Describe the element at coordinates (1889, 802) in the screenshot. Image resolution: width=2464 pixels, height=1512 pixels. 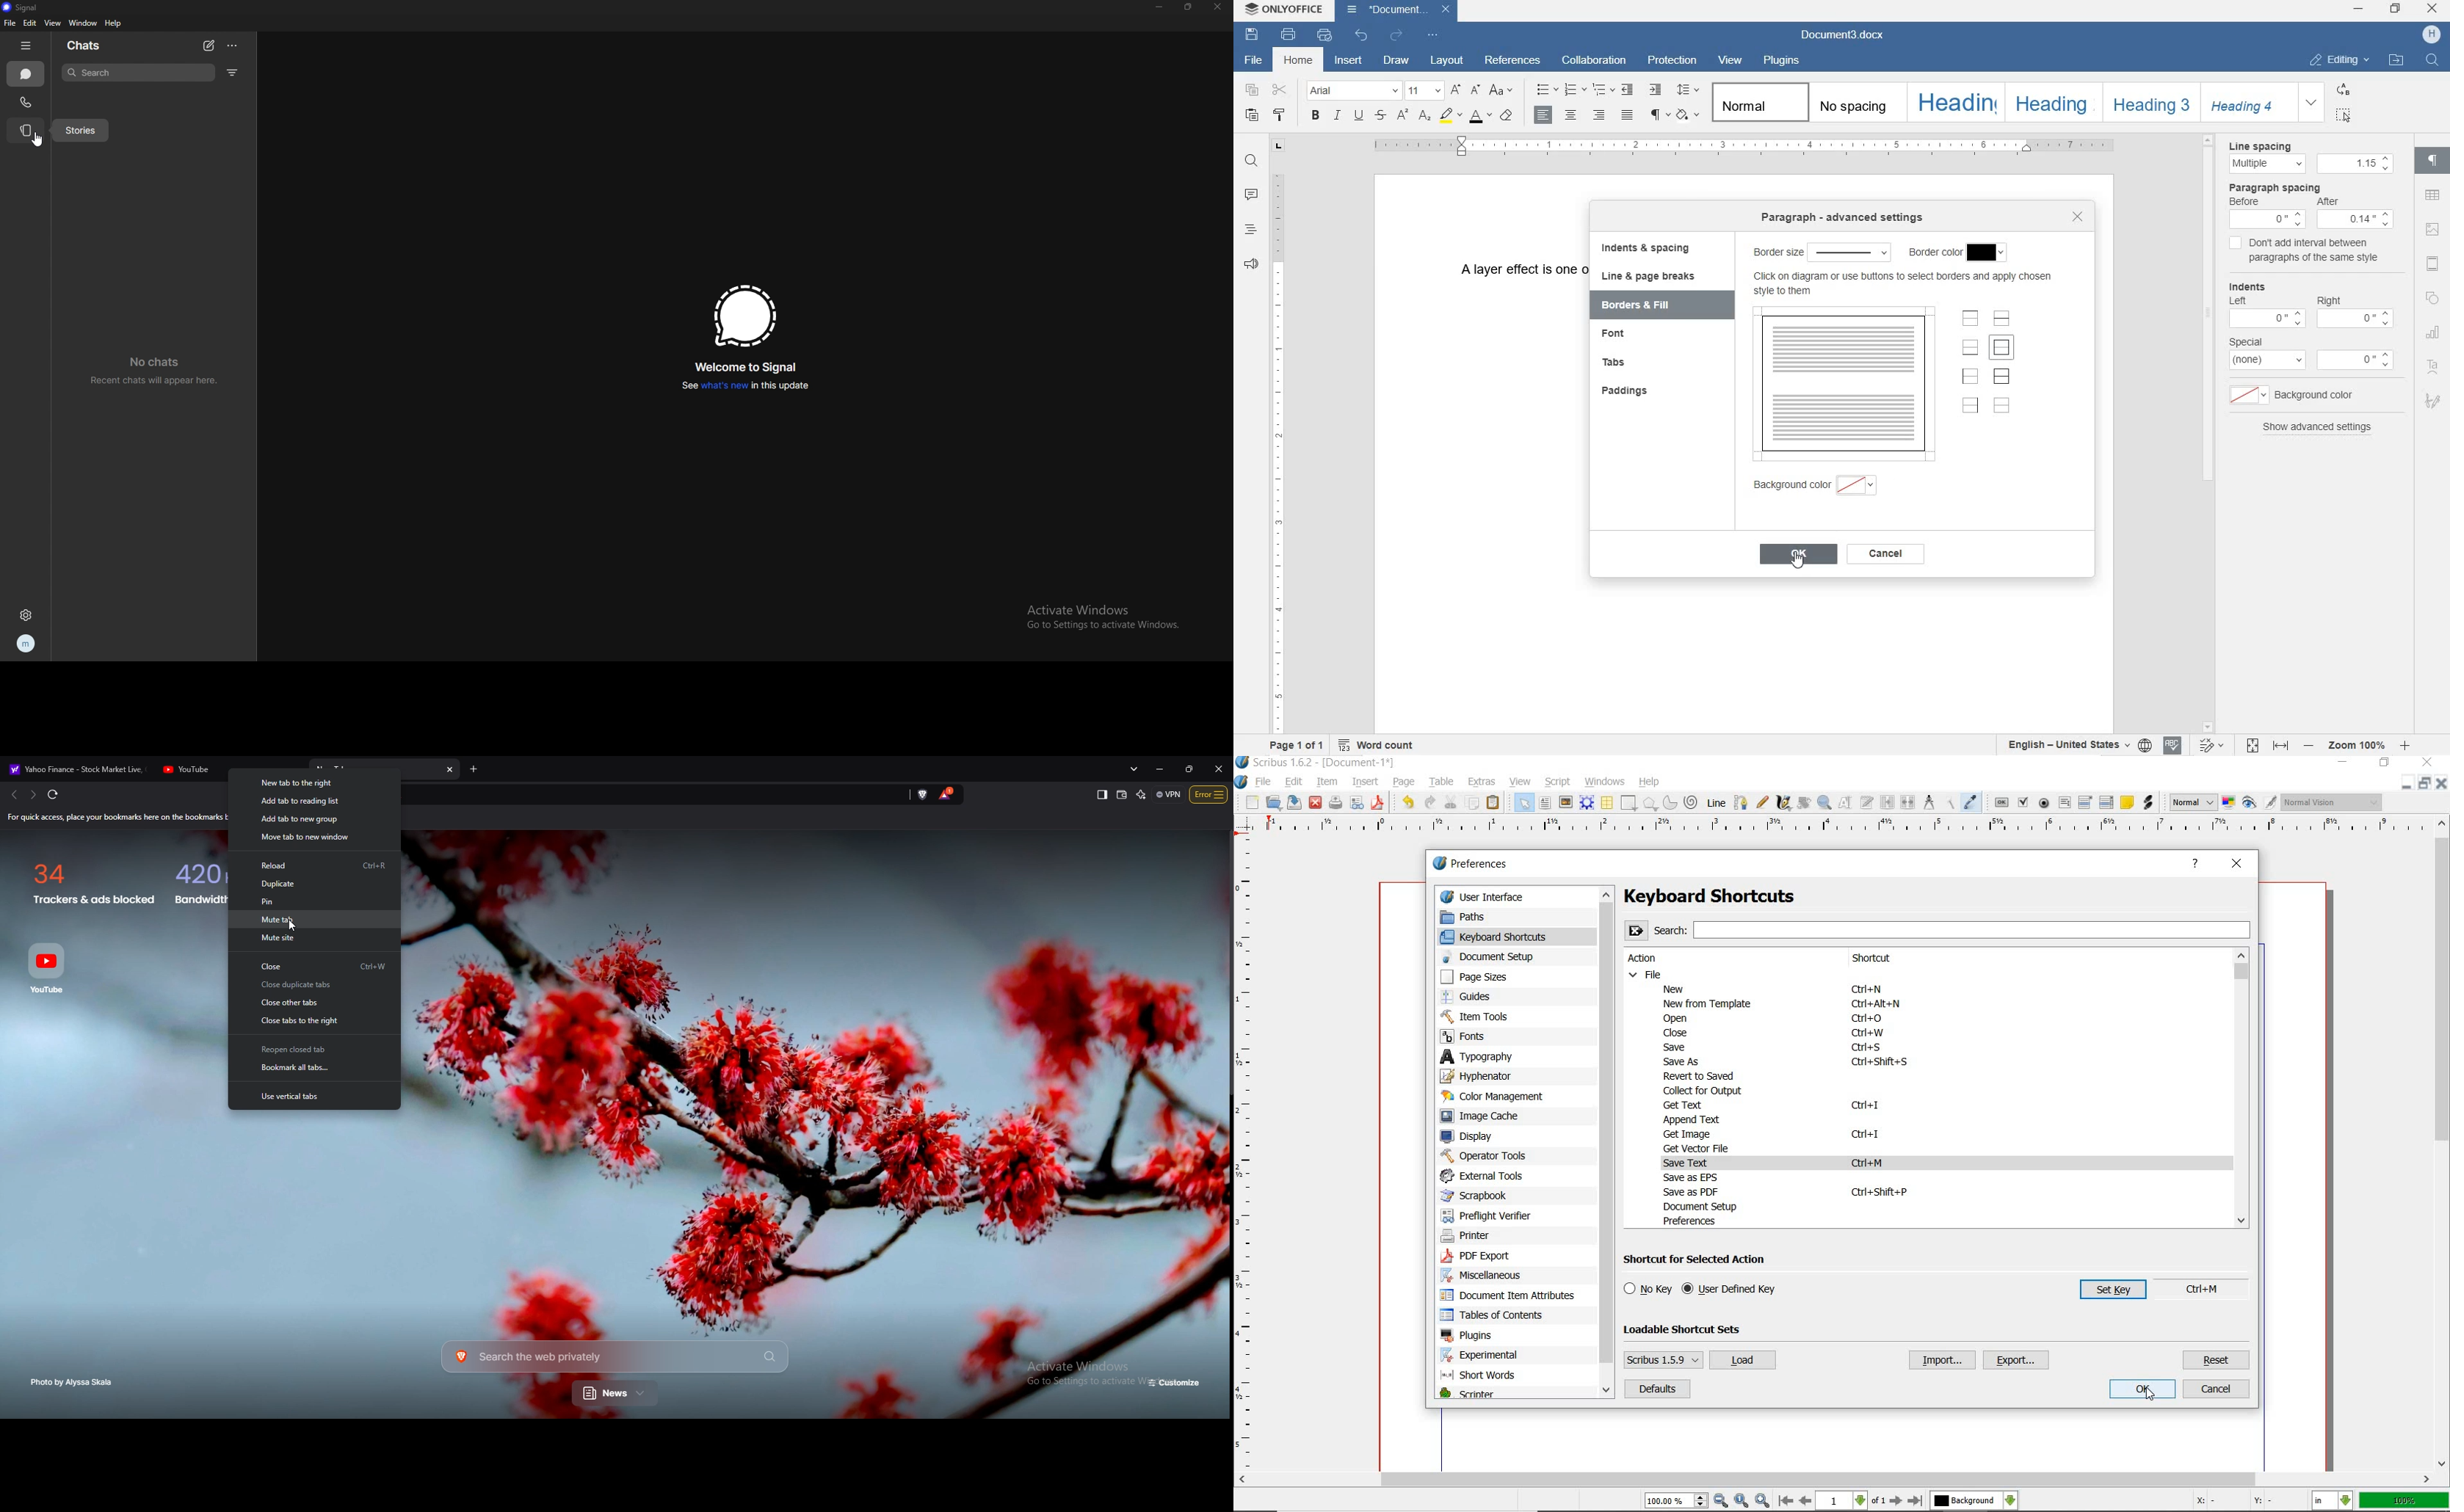
I see `link text frames` at that location.